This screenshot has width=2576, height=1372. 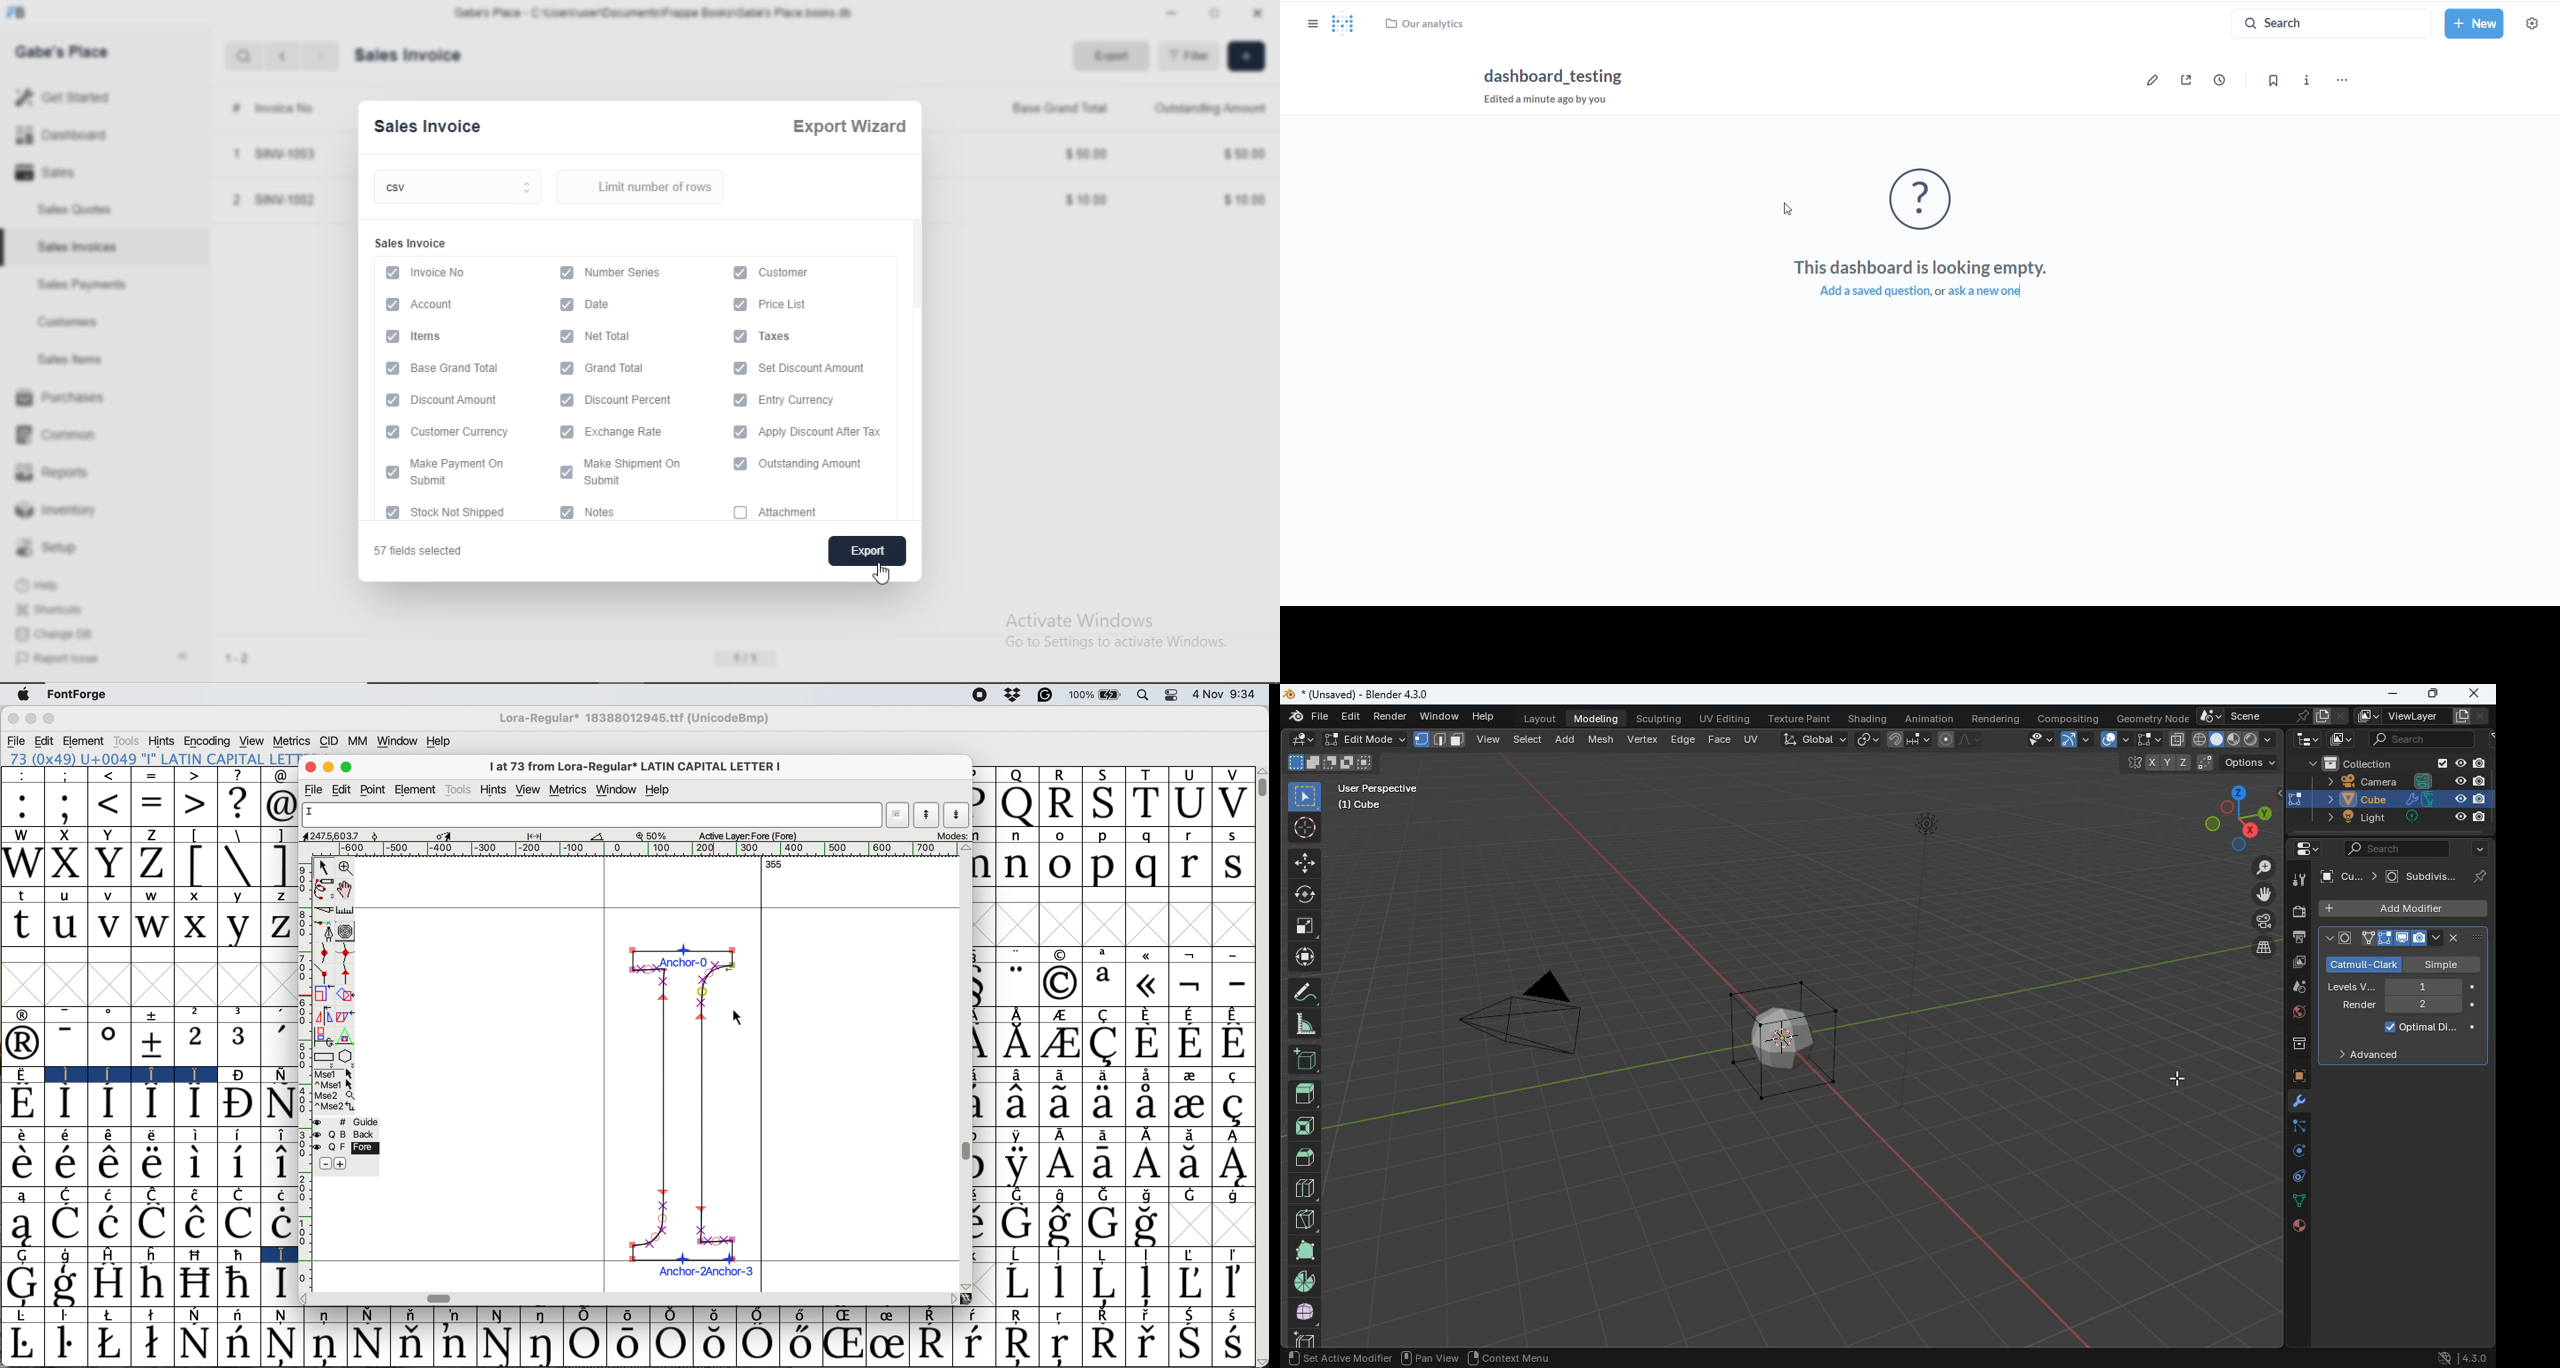 What do you see at coordinates (1019, 1194) in the screenshot?
I see `Symbol` at bounding box center [1019, 1194].